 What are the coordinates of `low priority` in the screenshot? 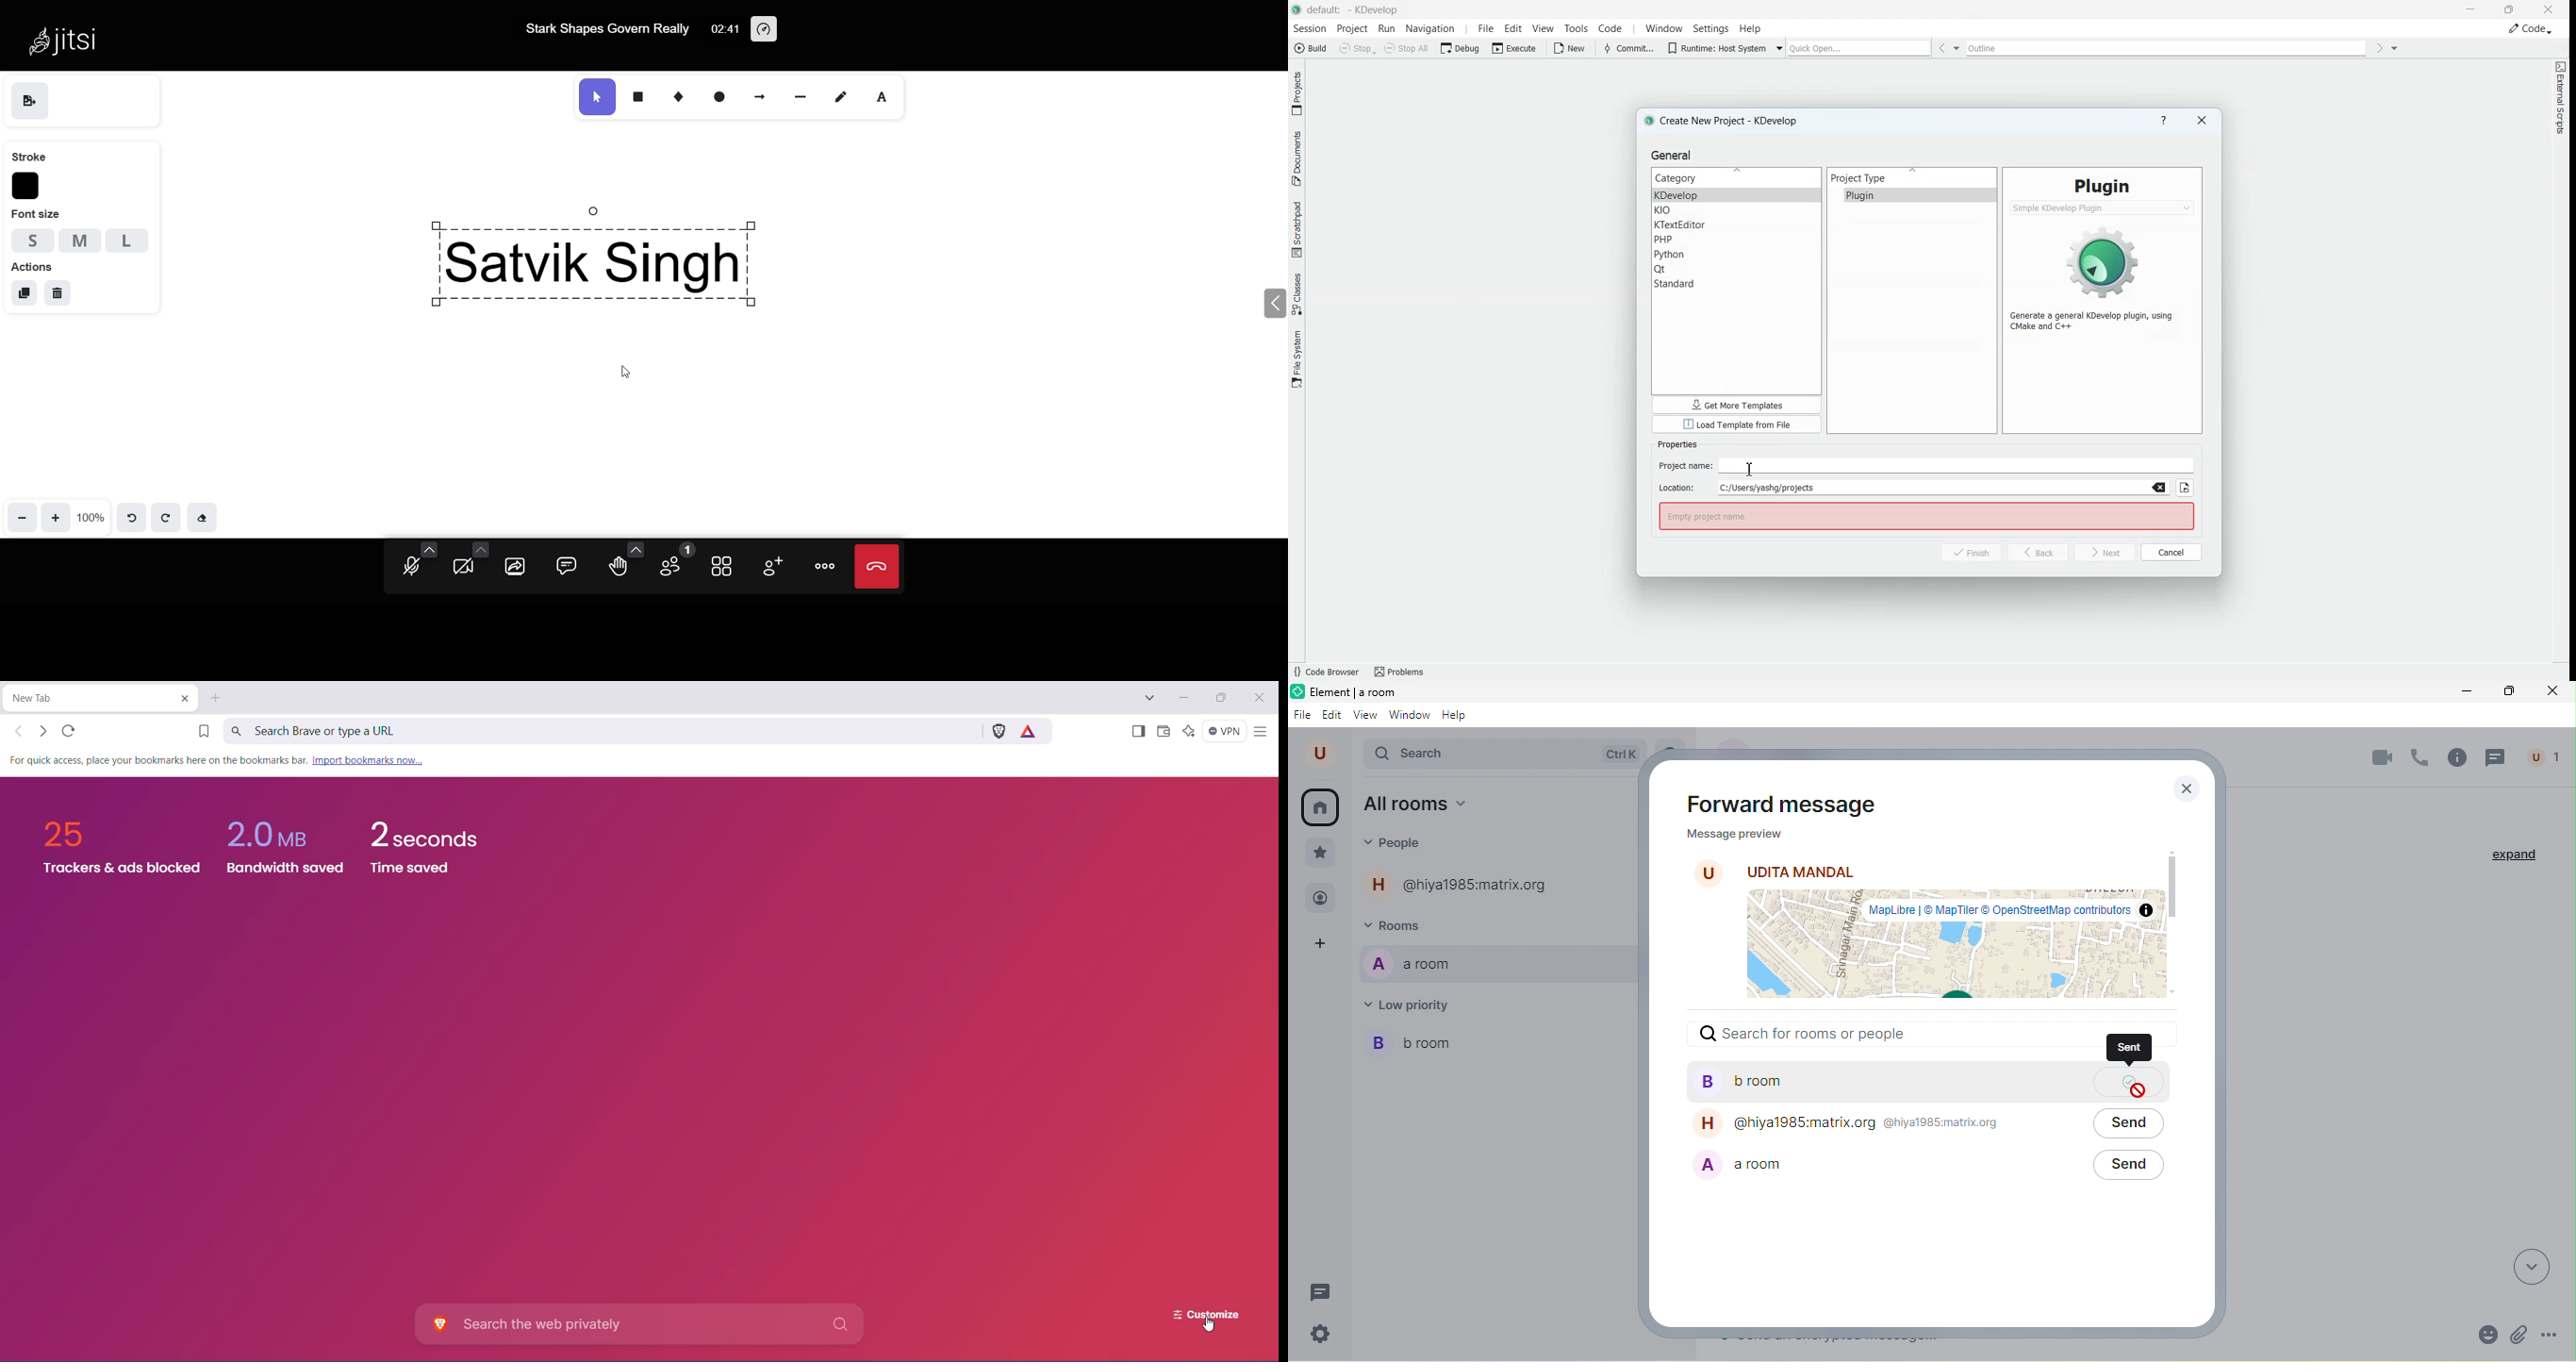 It's located at (1417, 1005).